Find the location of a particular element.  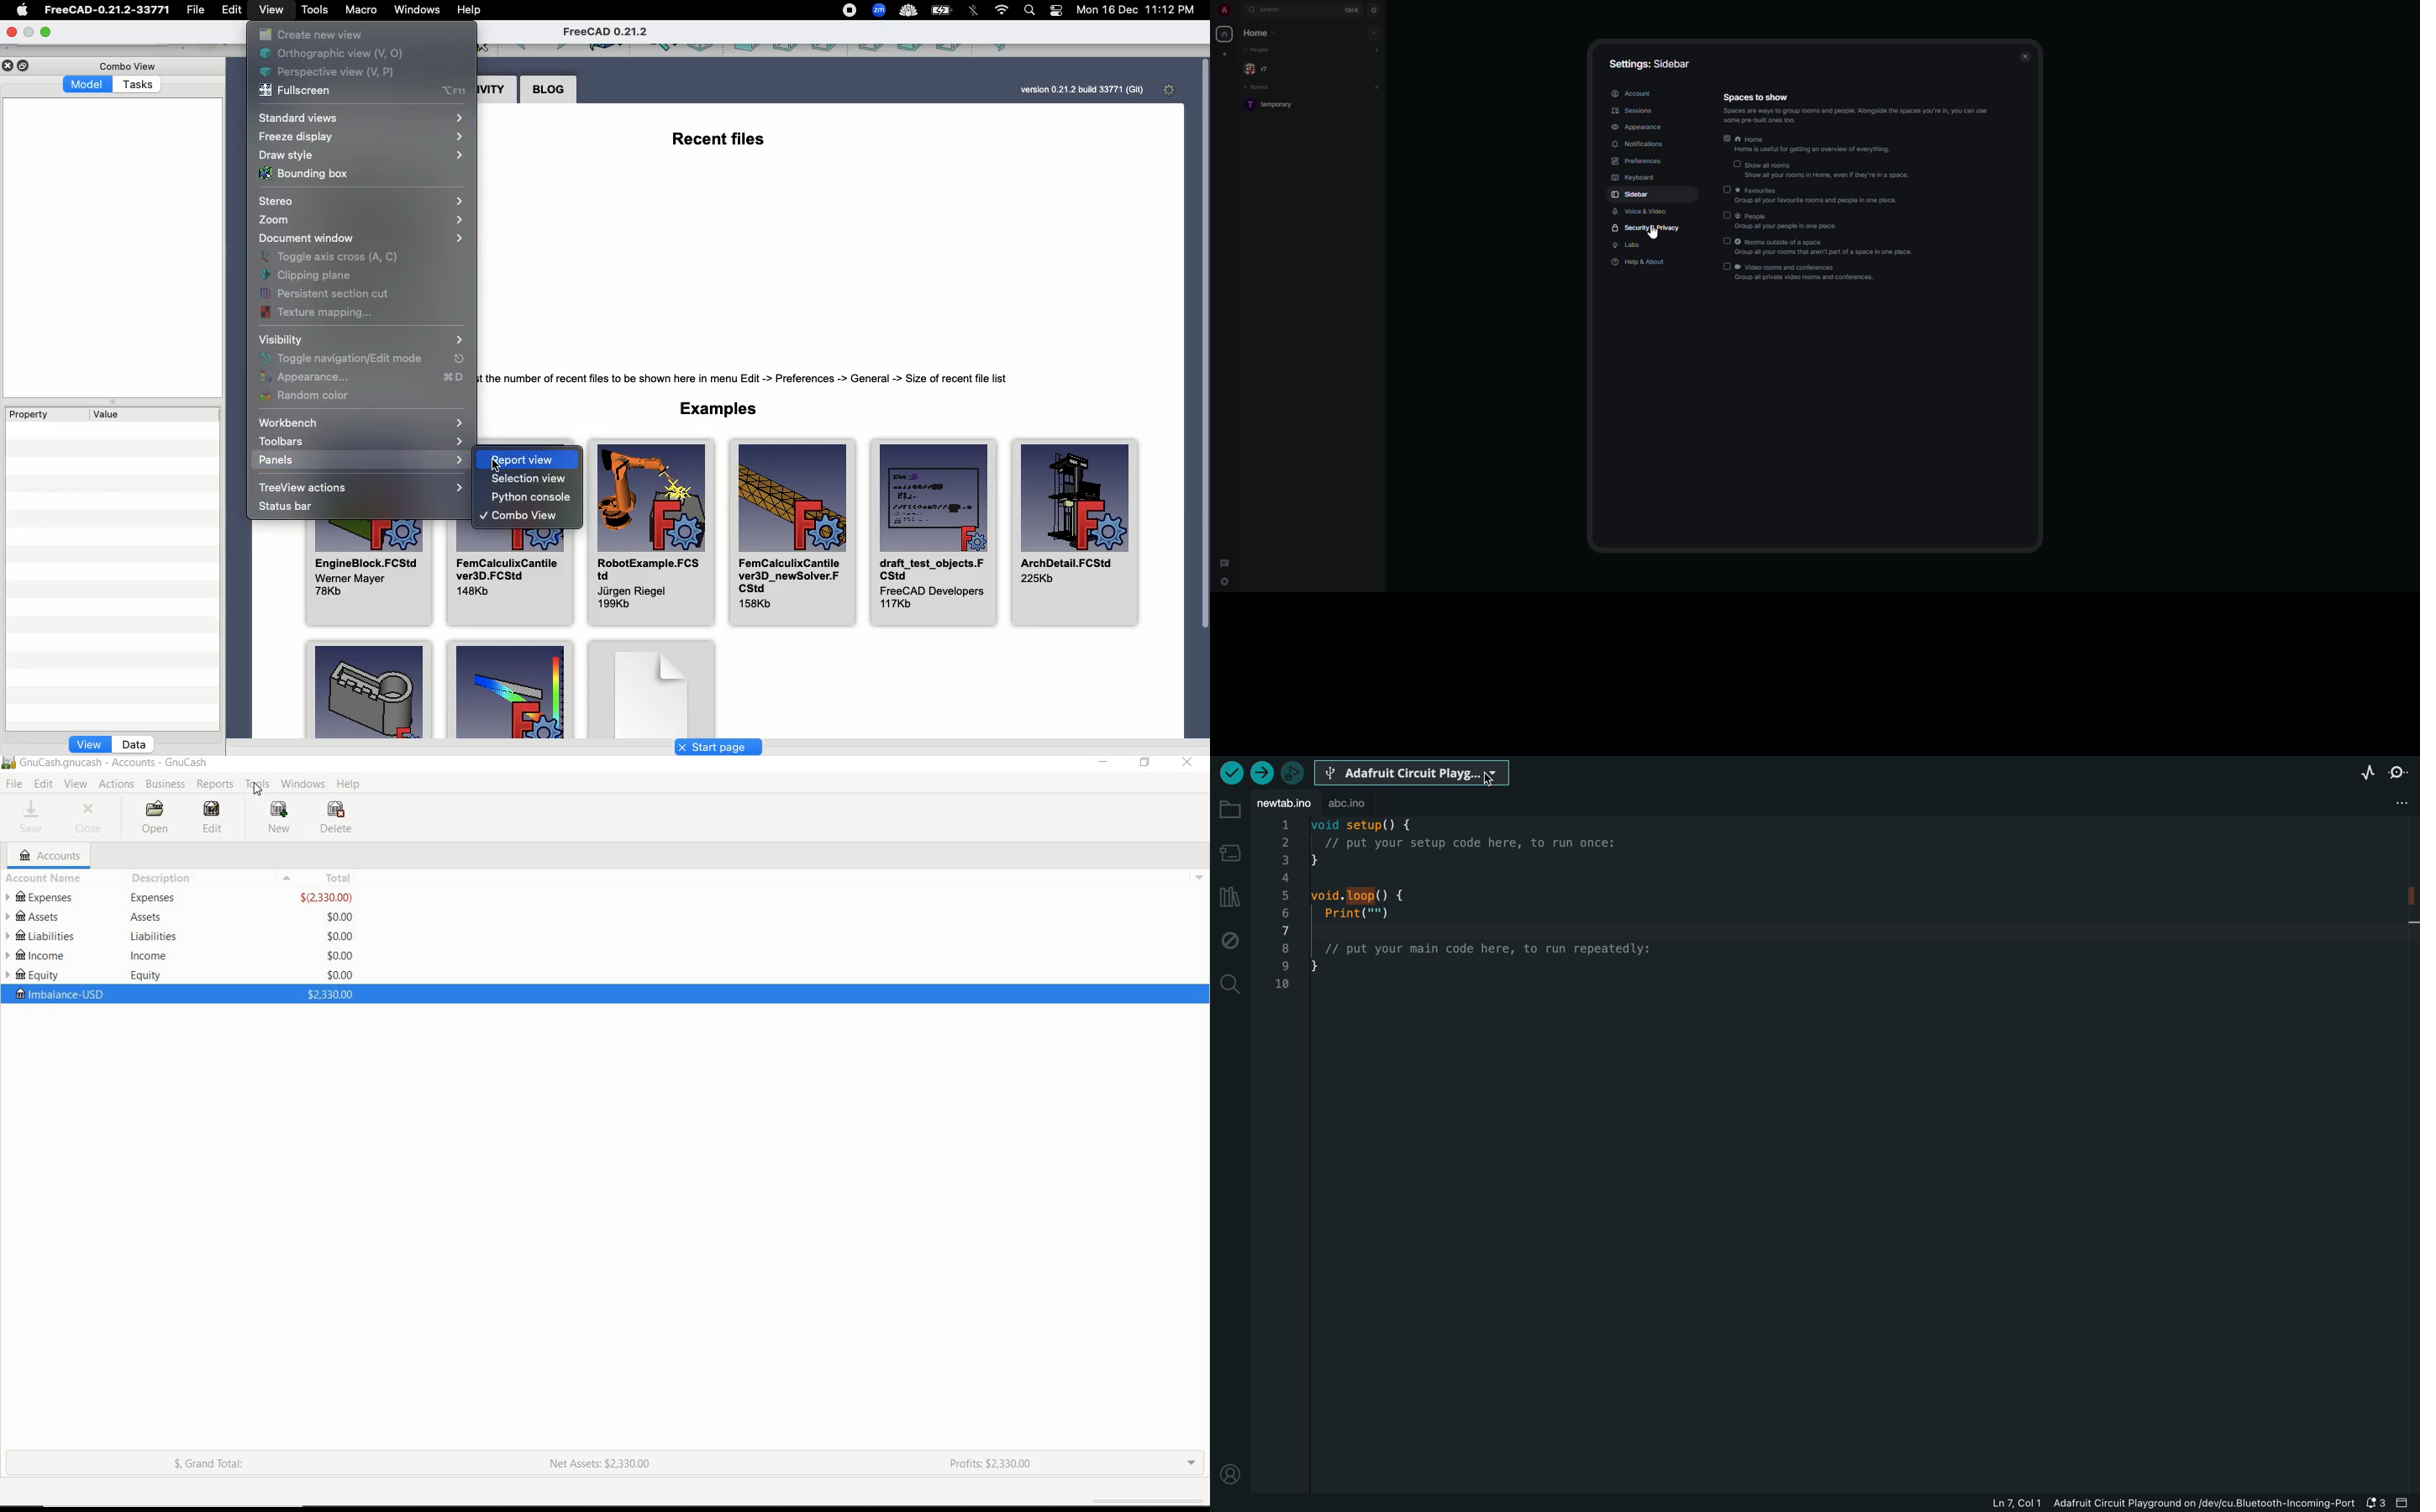

Examples is located at coordinates (367, 689).